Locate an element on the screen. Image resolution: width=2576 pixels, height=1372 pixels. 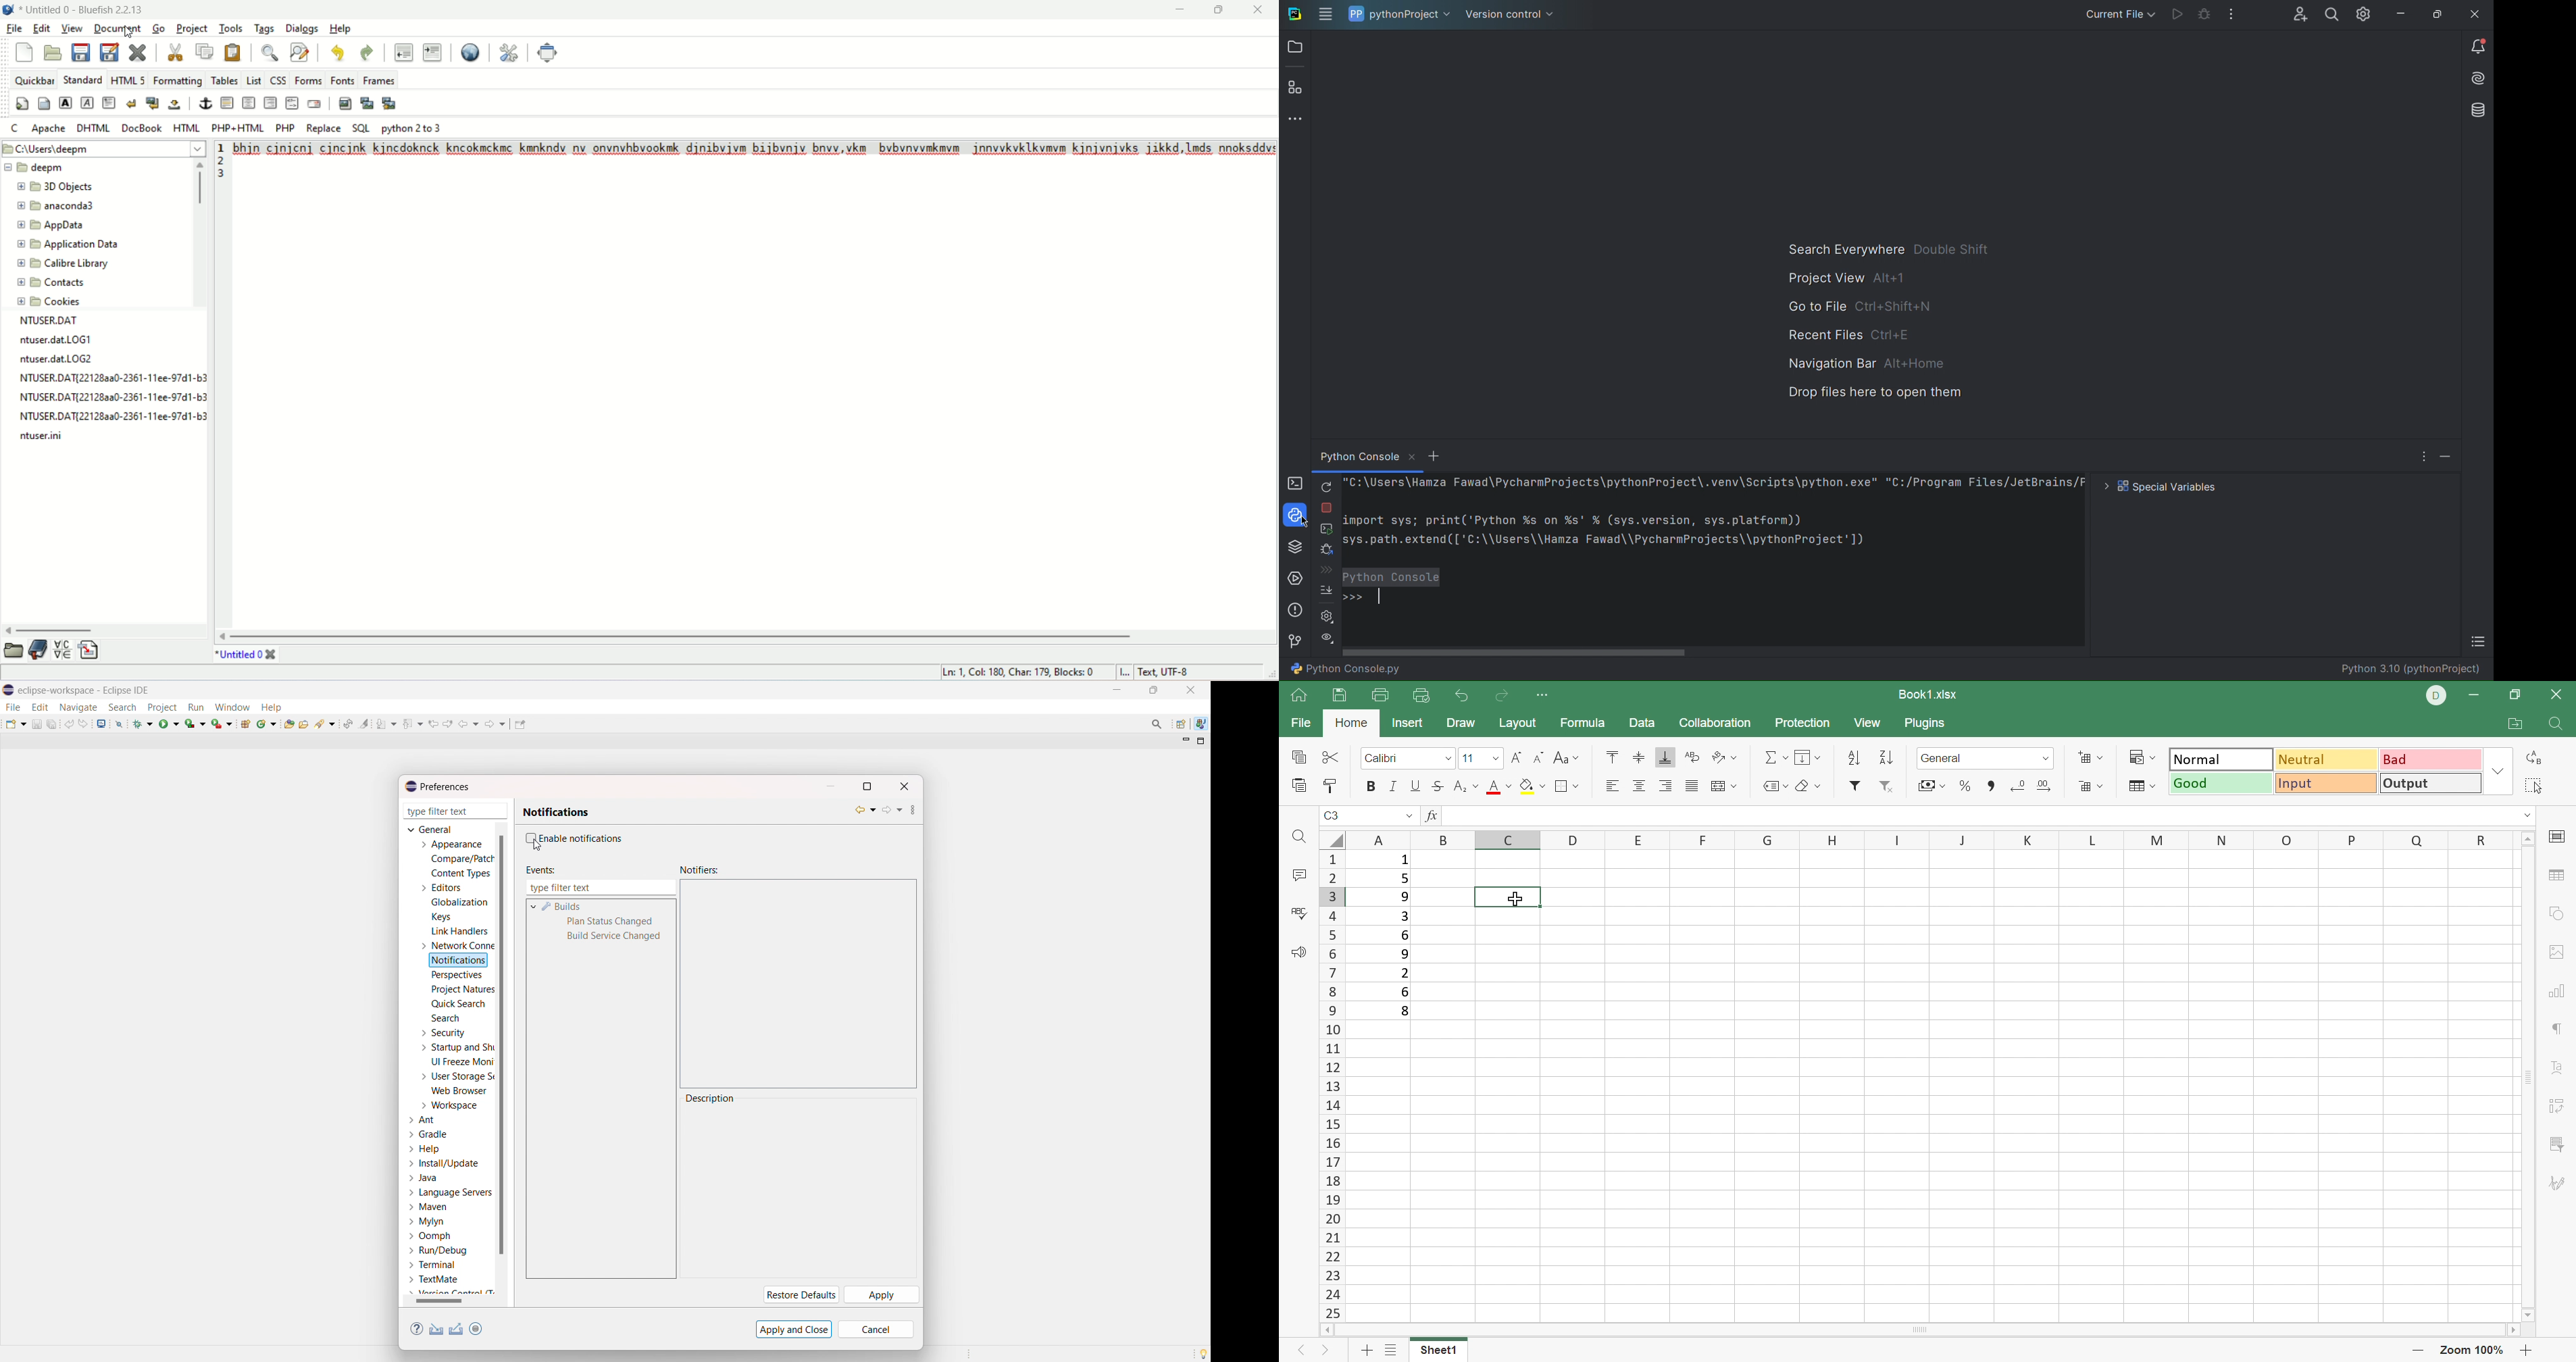
Decrease decimal is located at coordinates (2019, 786).